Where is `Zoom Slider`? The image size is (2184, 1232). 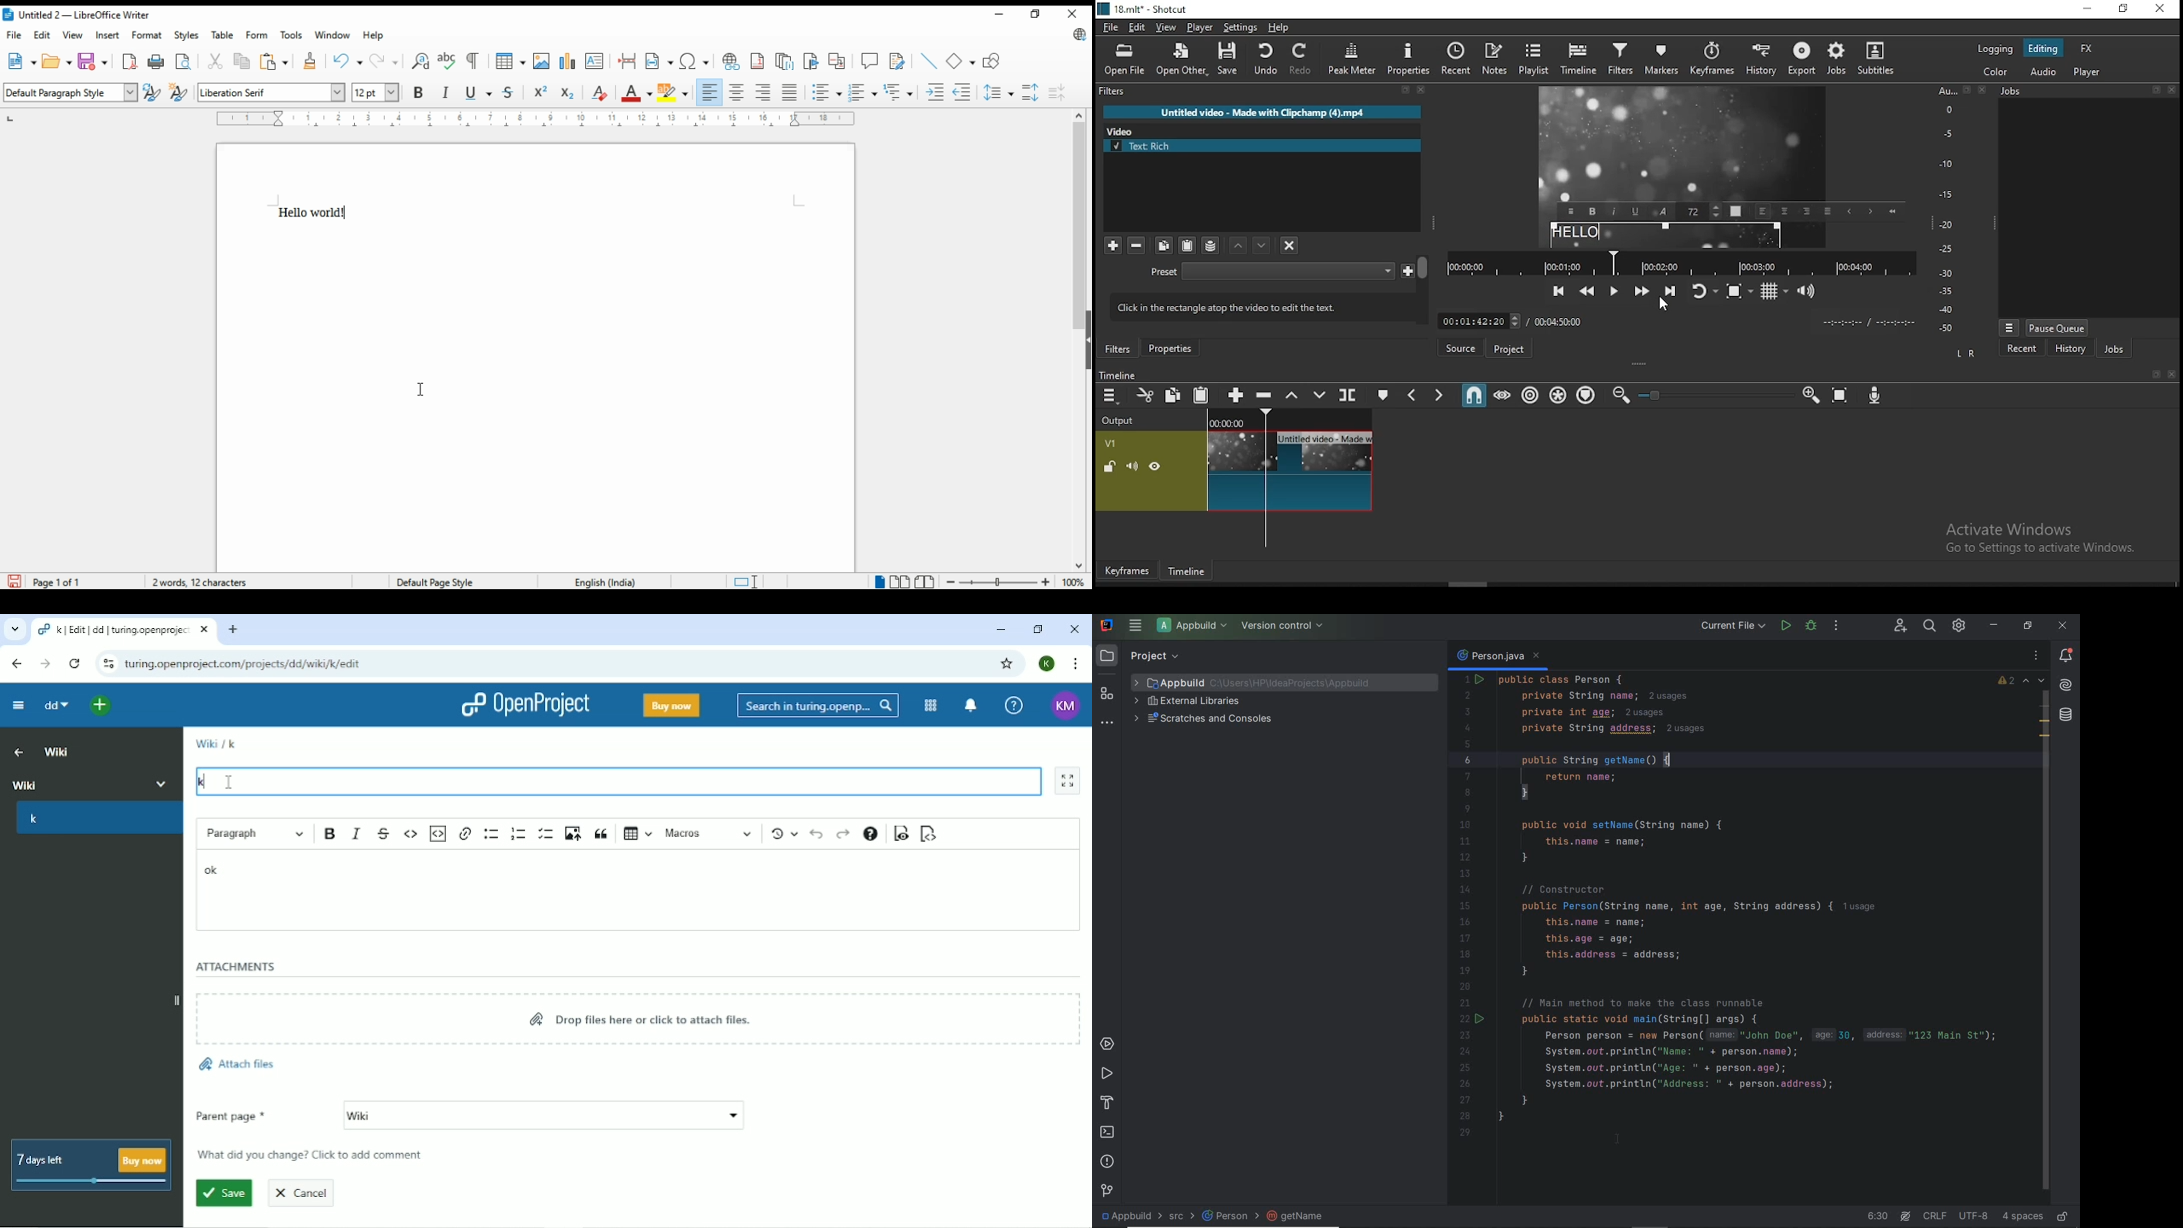
Zoom Slider is located at coordinates (1716, 396).